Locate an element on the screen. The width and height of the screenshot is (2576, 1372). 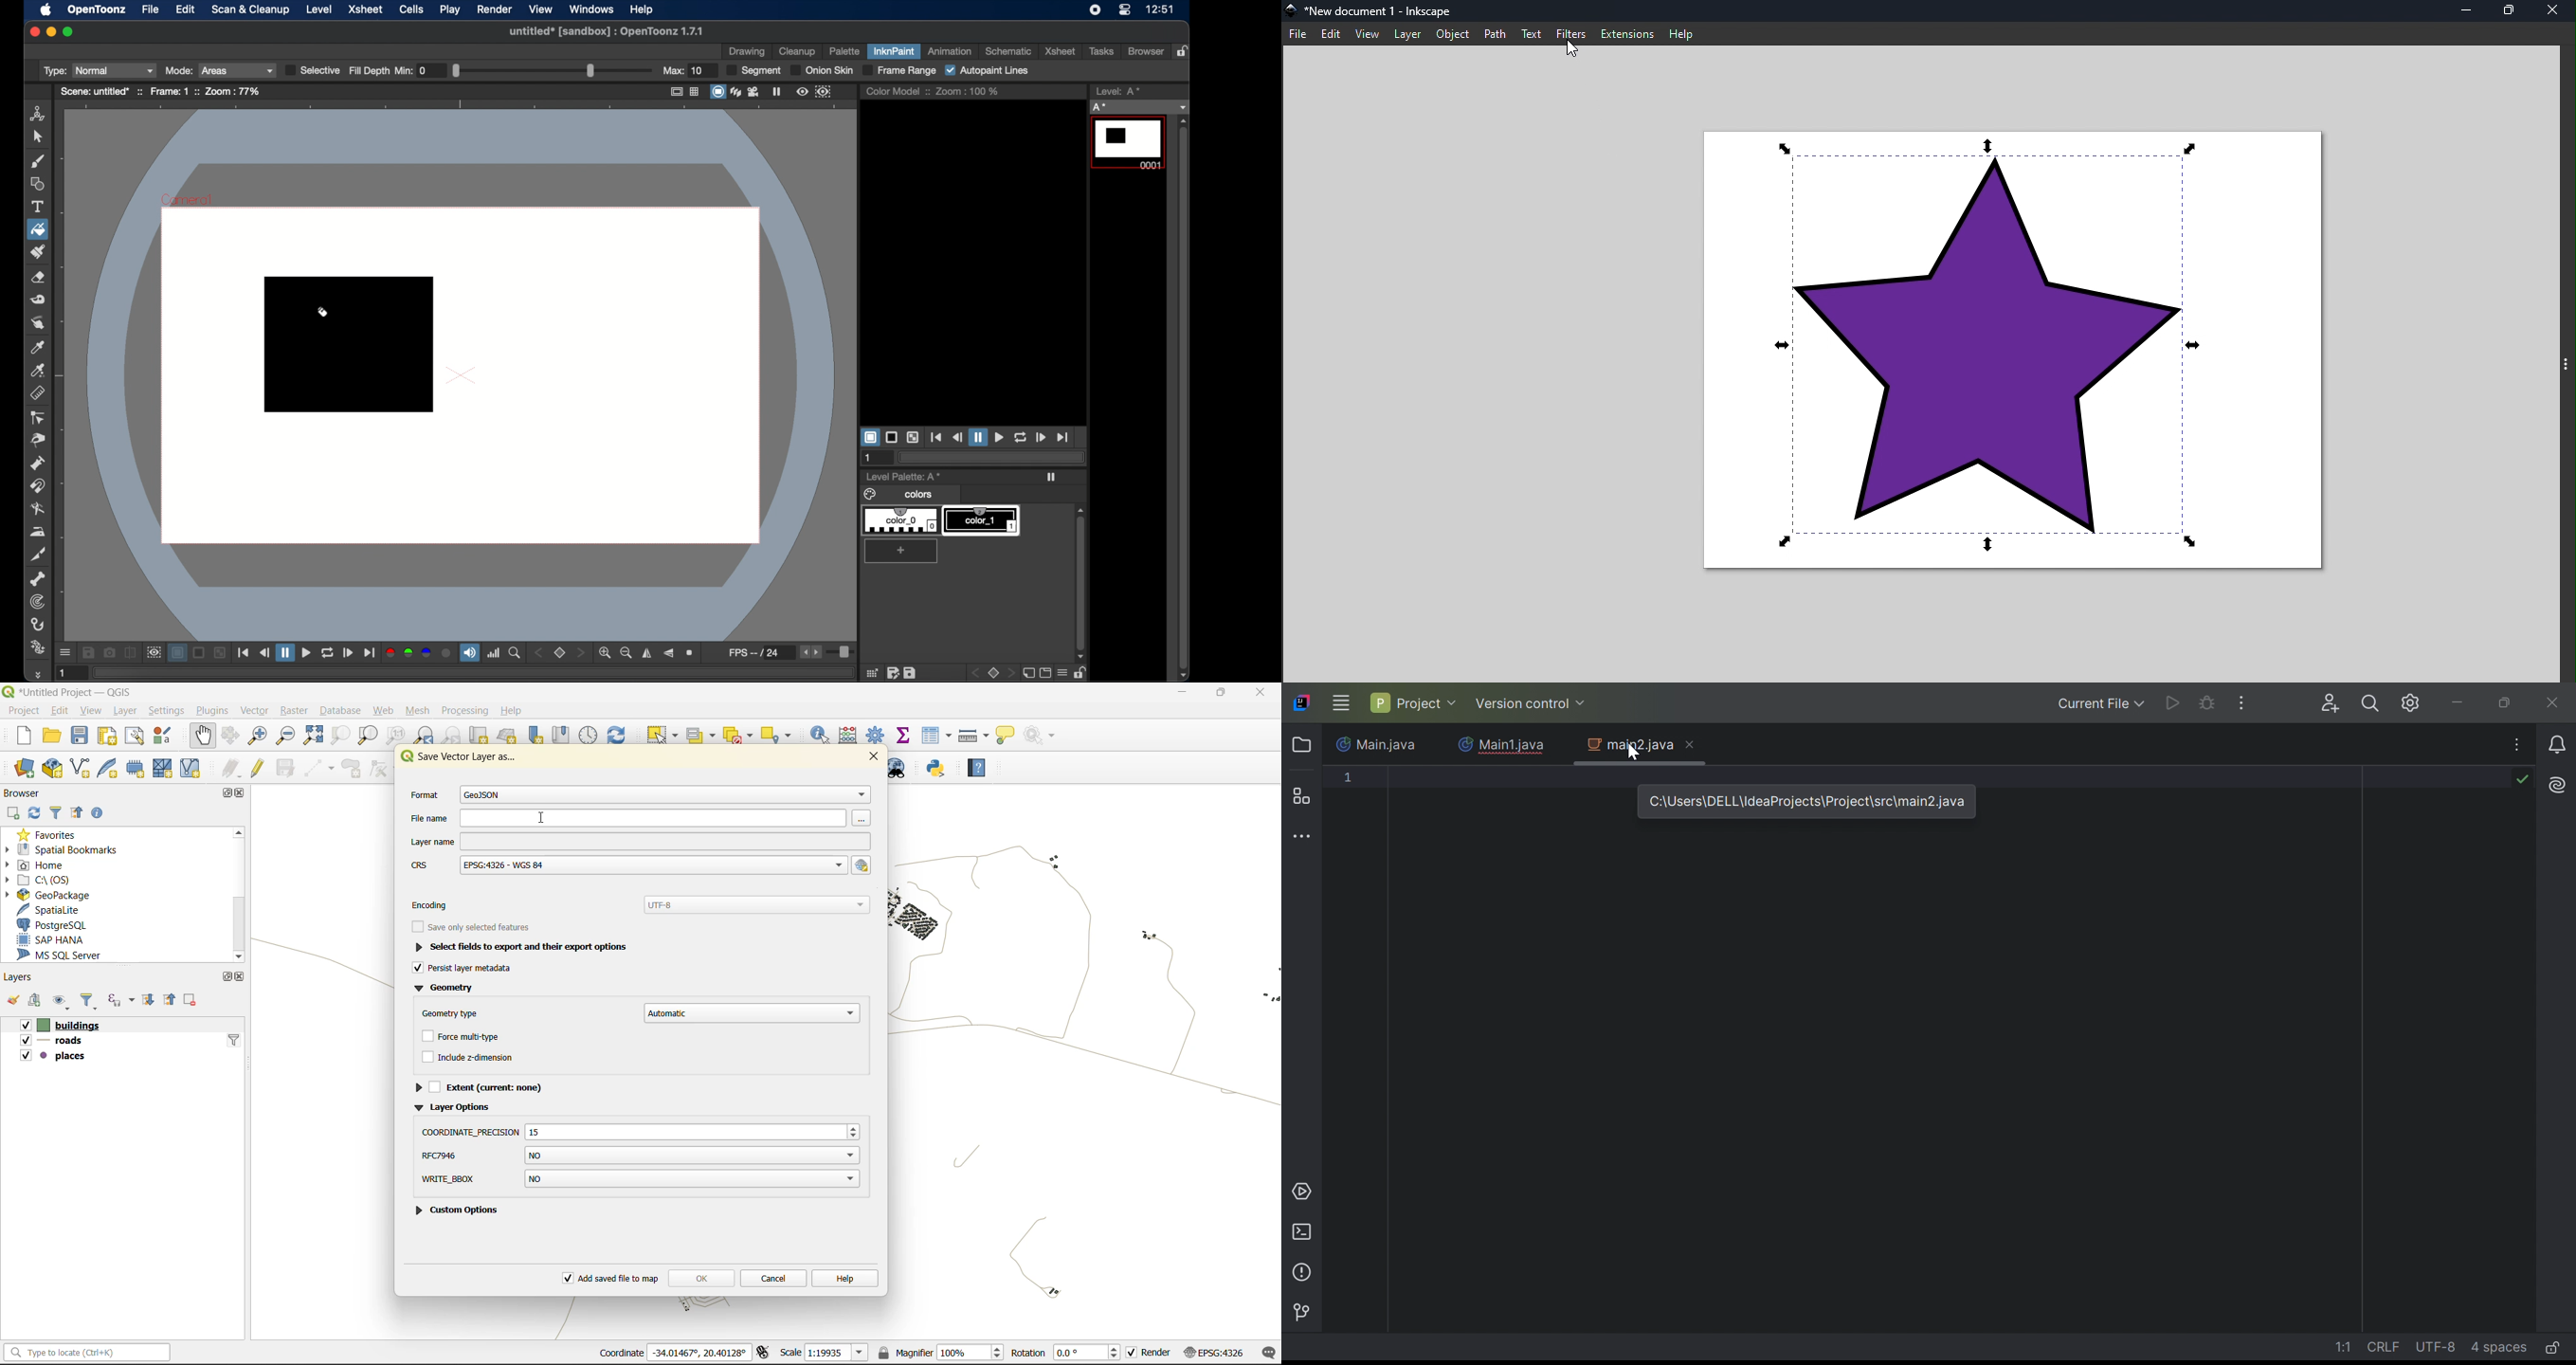
Help is located at coordinates (1682, 31).